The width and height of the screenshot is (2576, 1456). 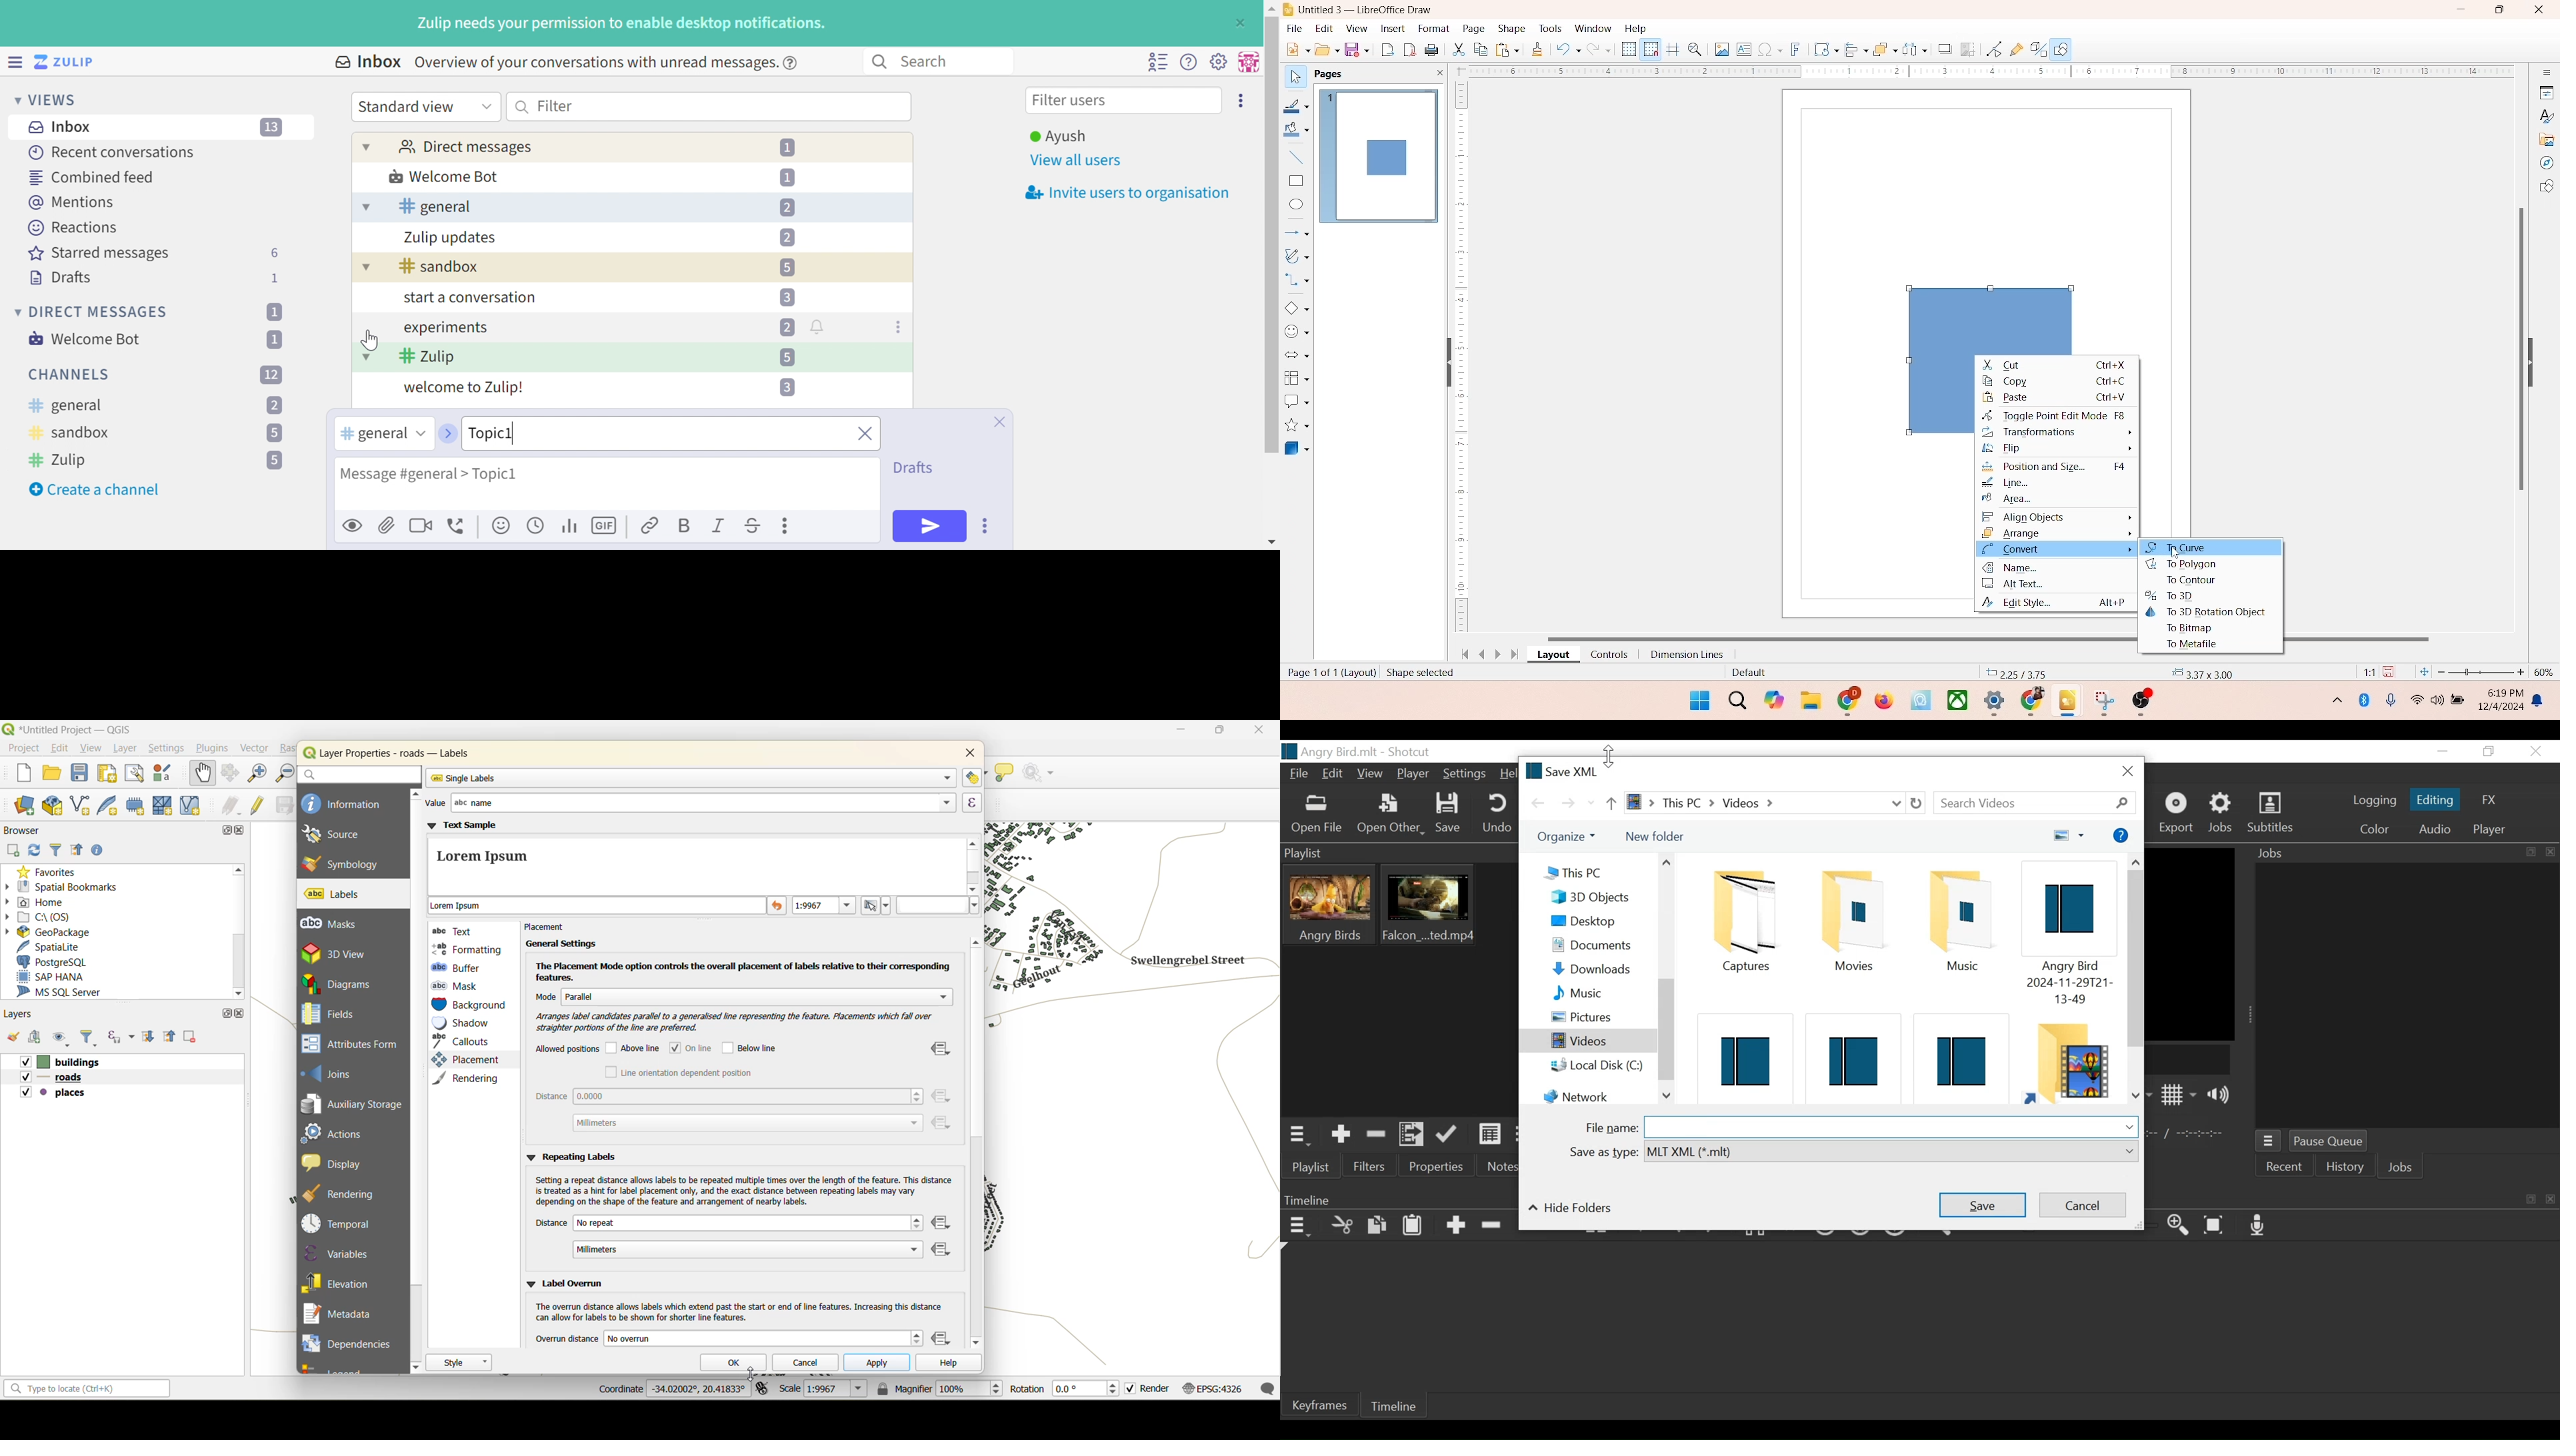 I want to click on Bluetooth, so click(x=2368, y=700).